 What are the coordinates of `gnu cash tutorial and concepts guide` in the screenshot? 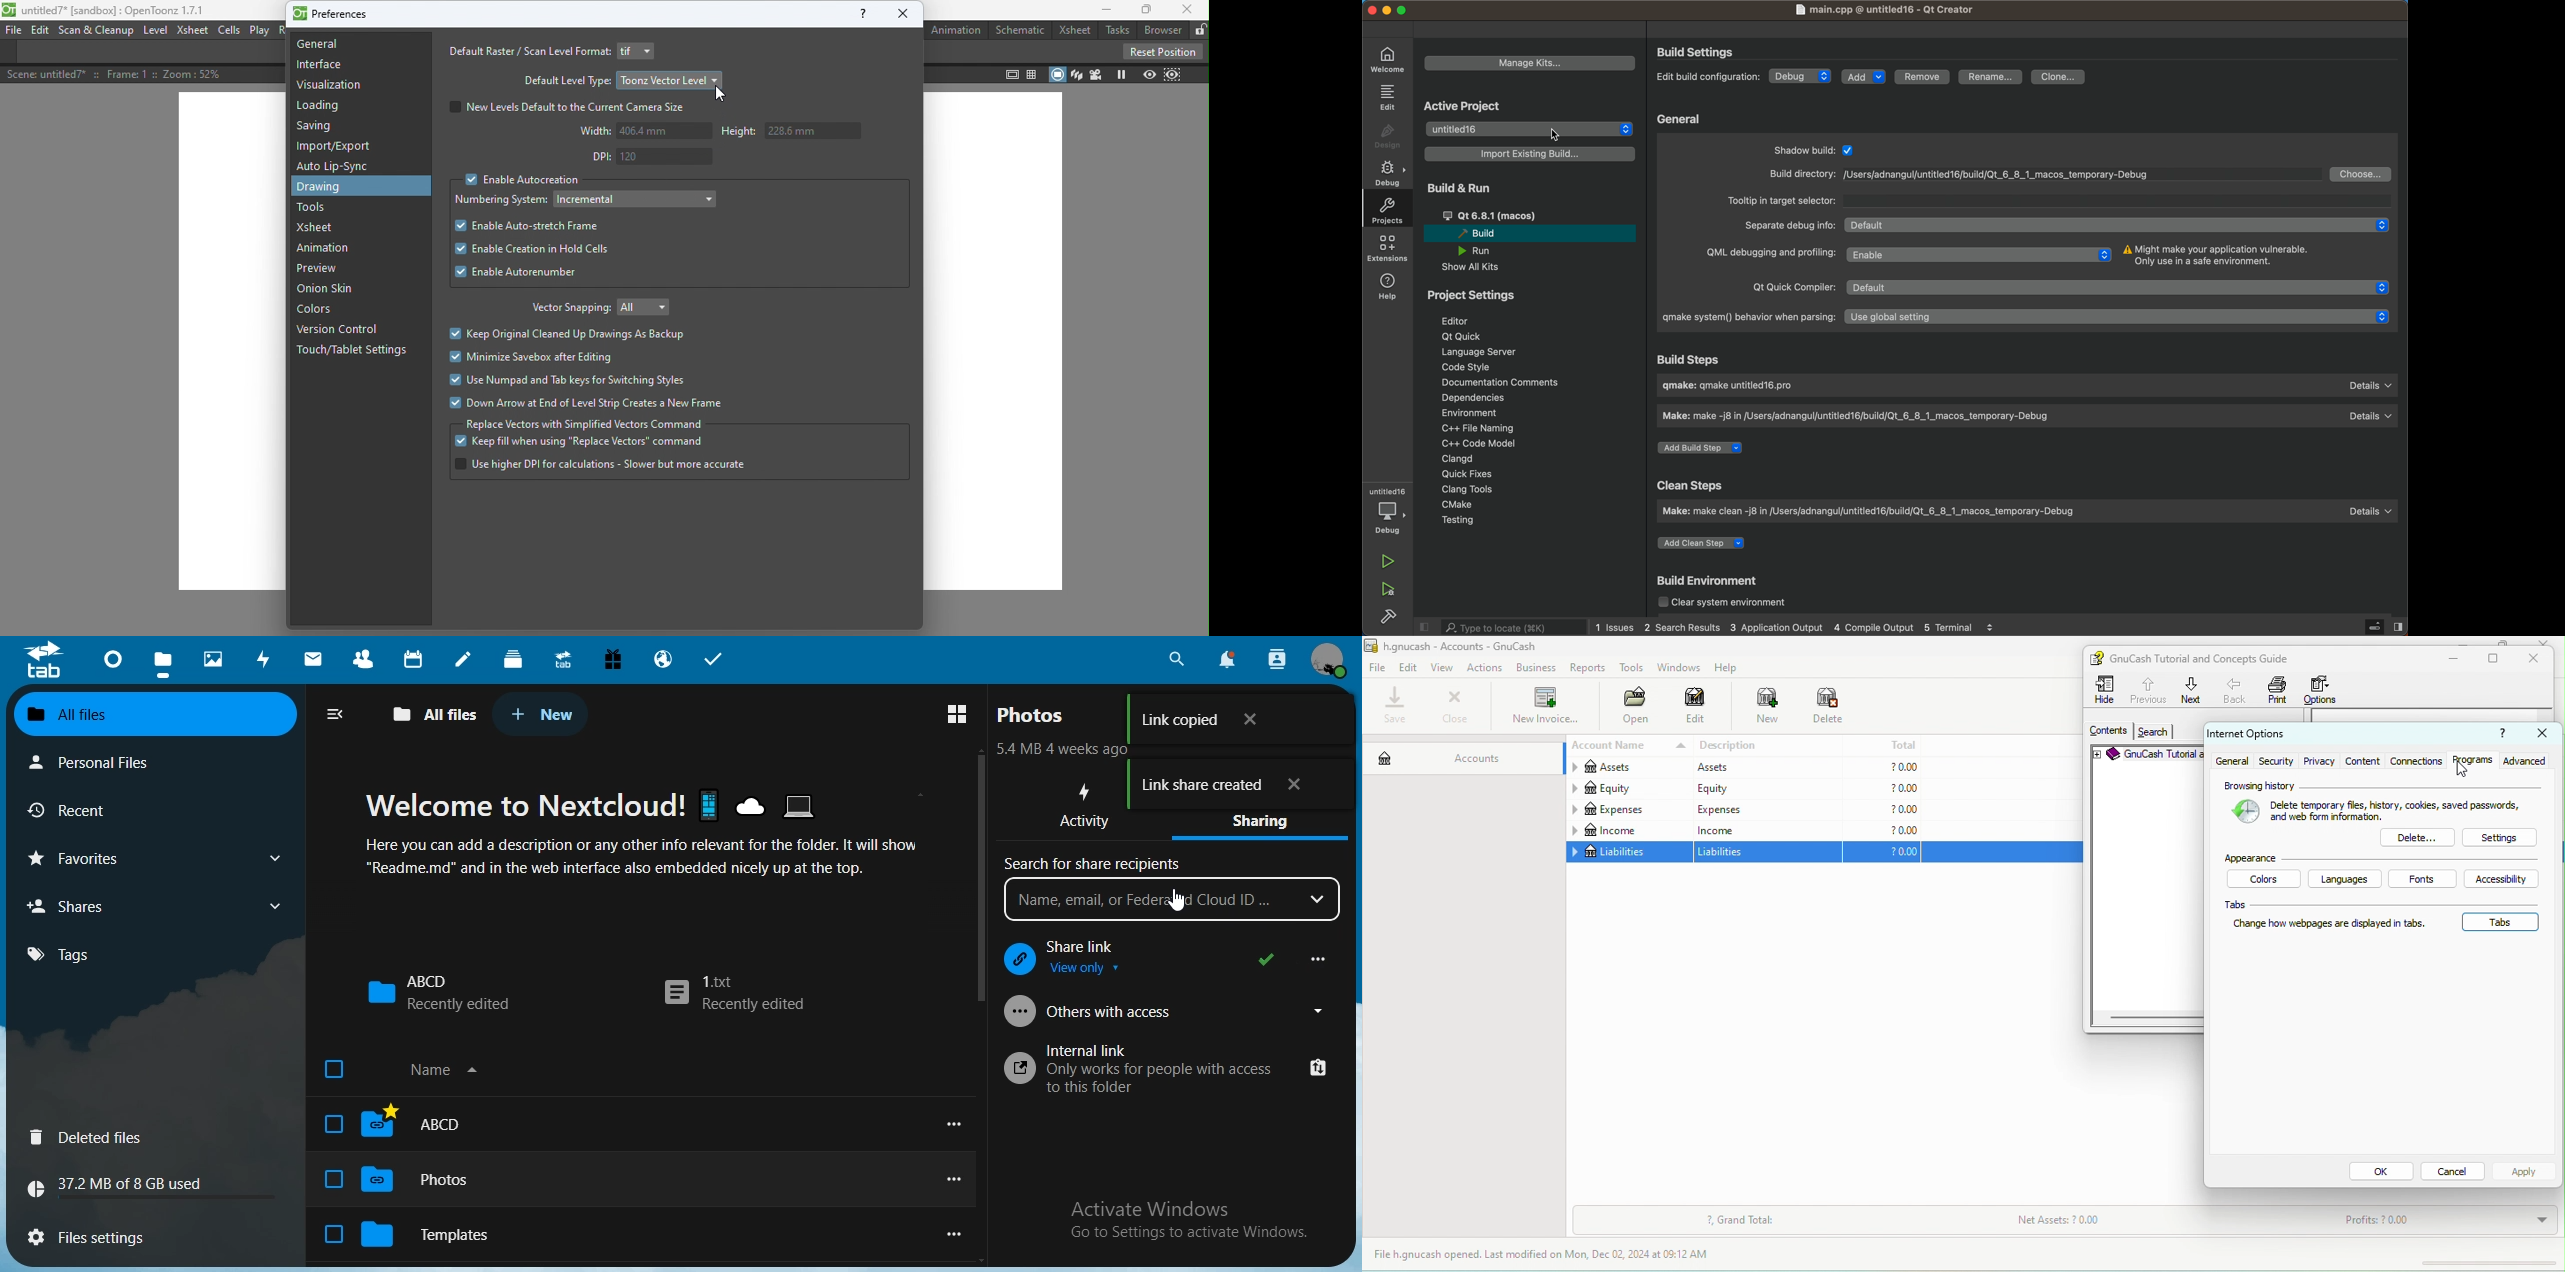 It's located at (2207, 658).